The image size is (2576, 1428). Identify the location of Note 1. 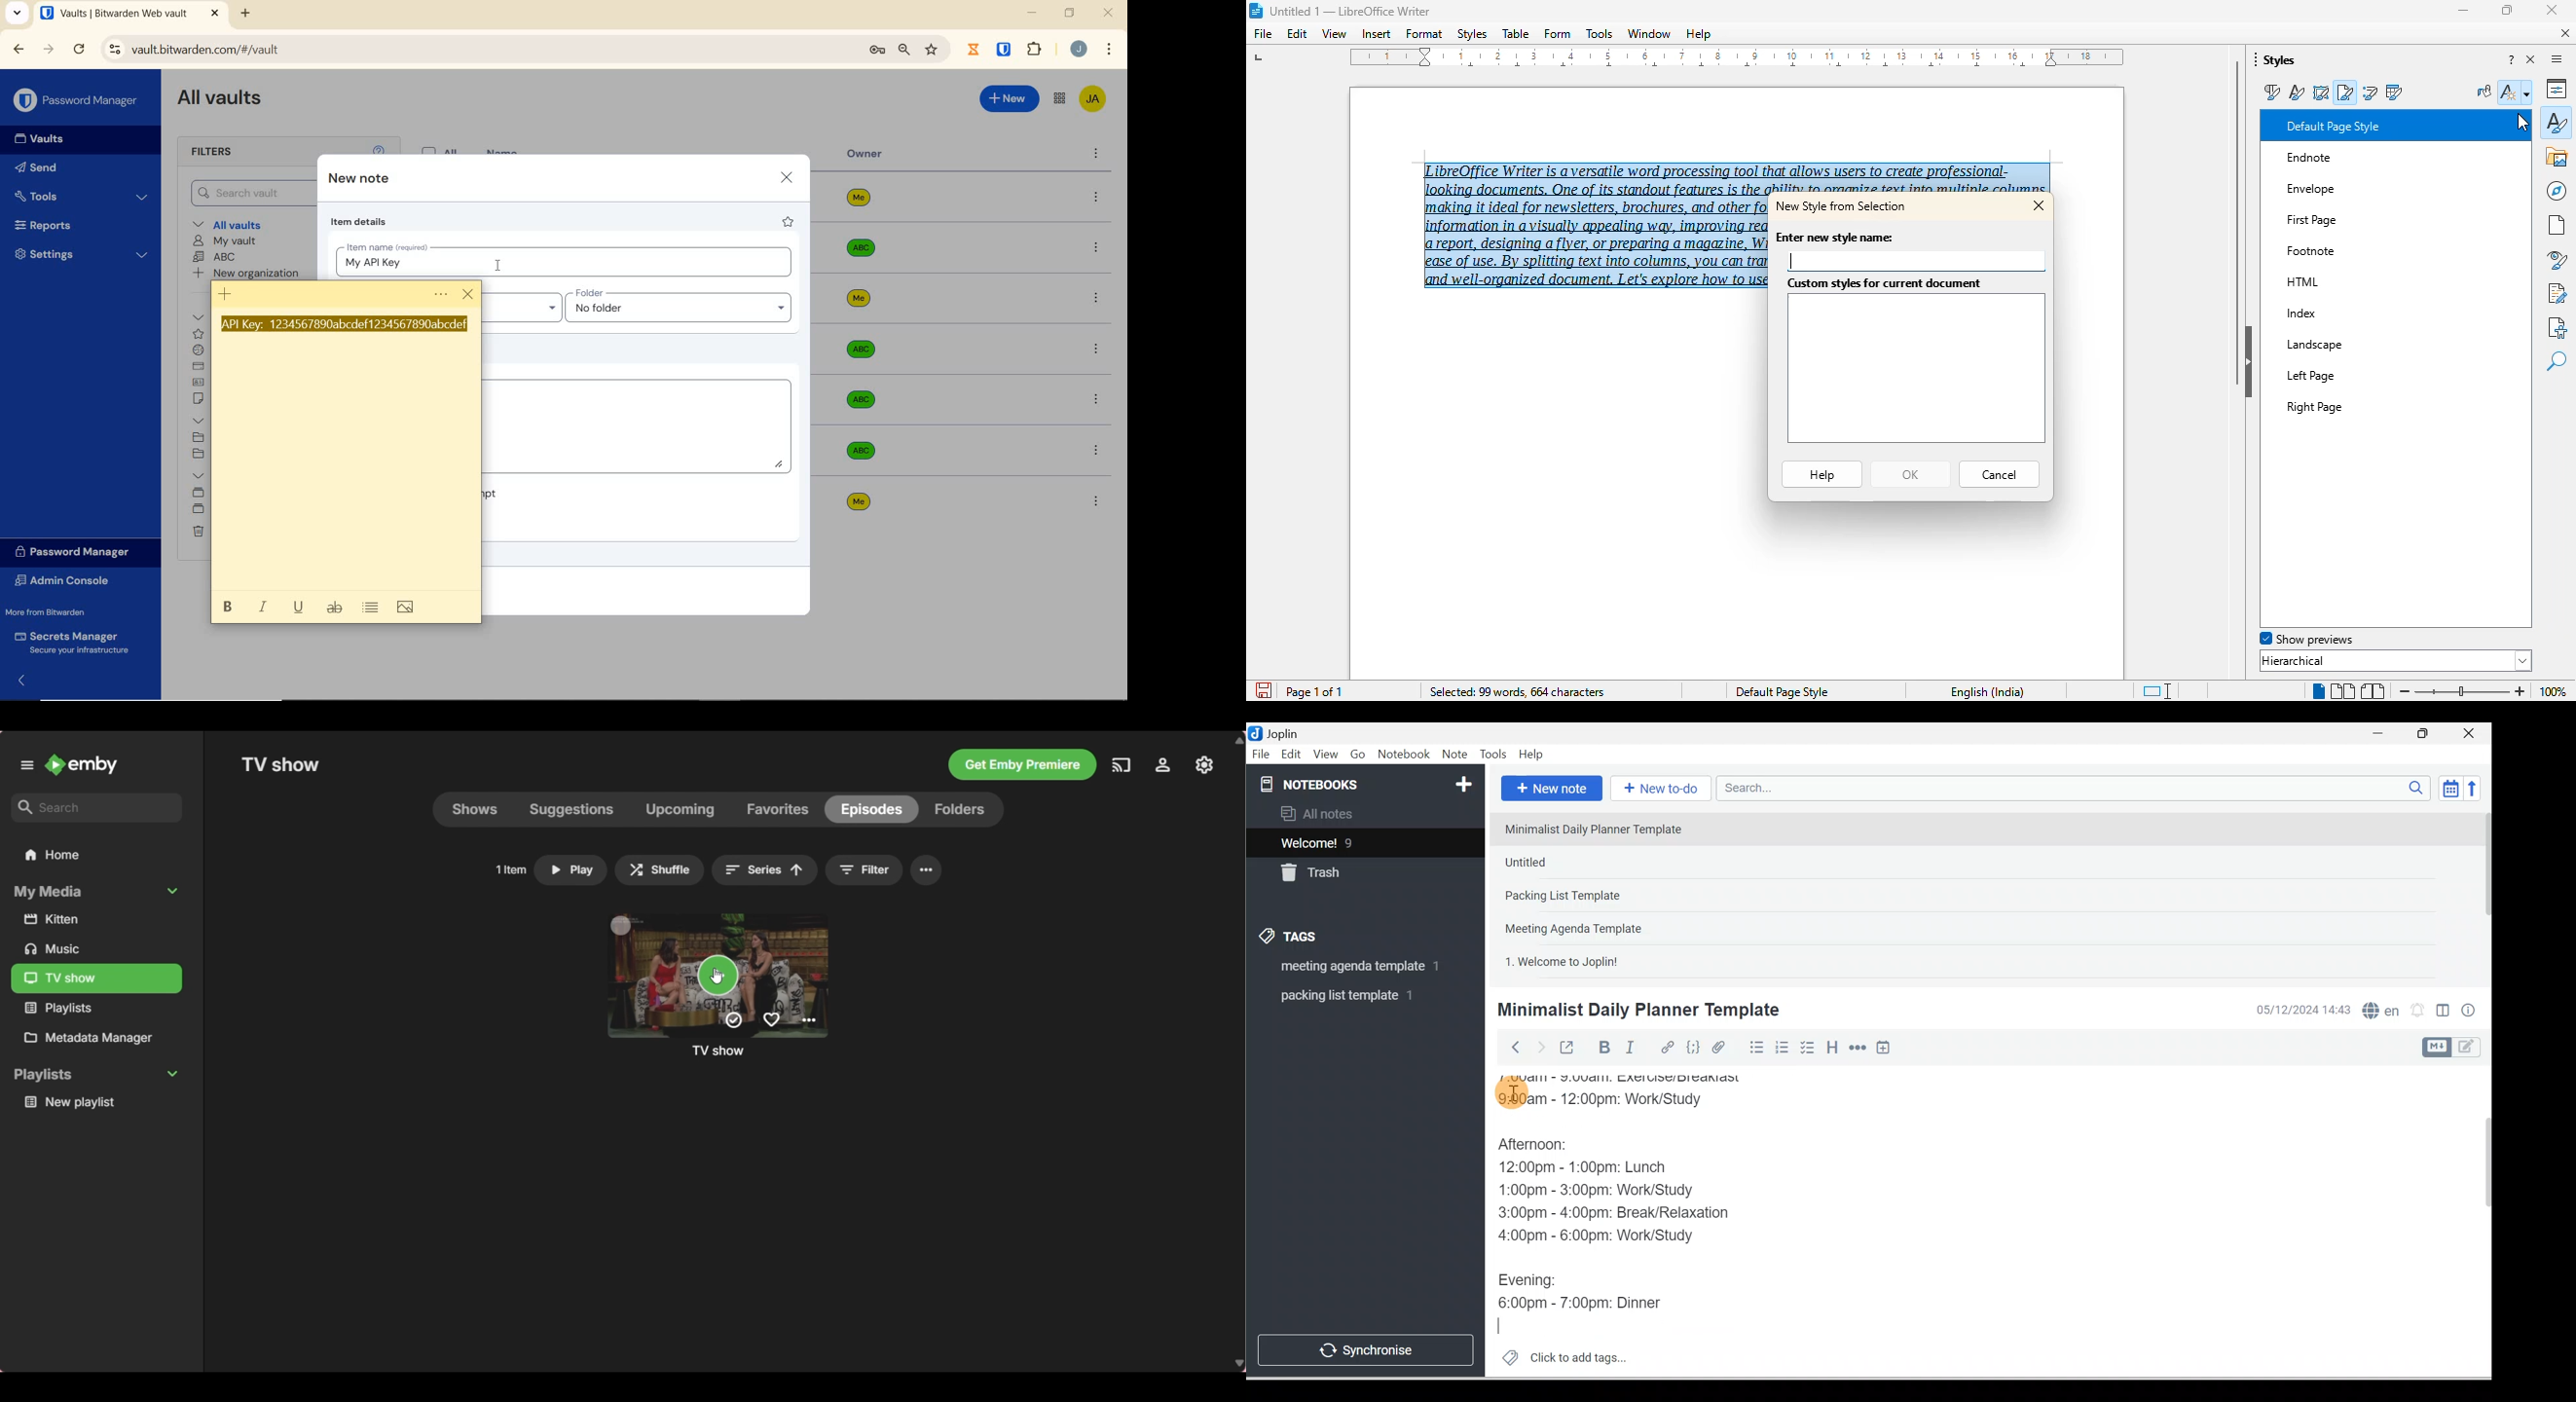
(1602, 828).